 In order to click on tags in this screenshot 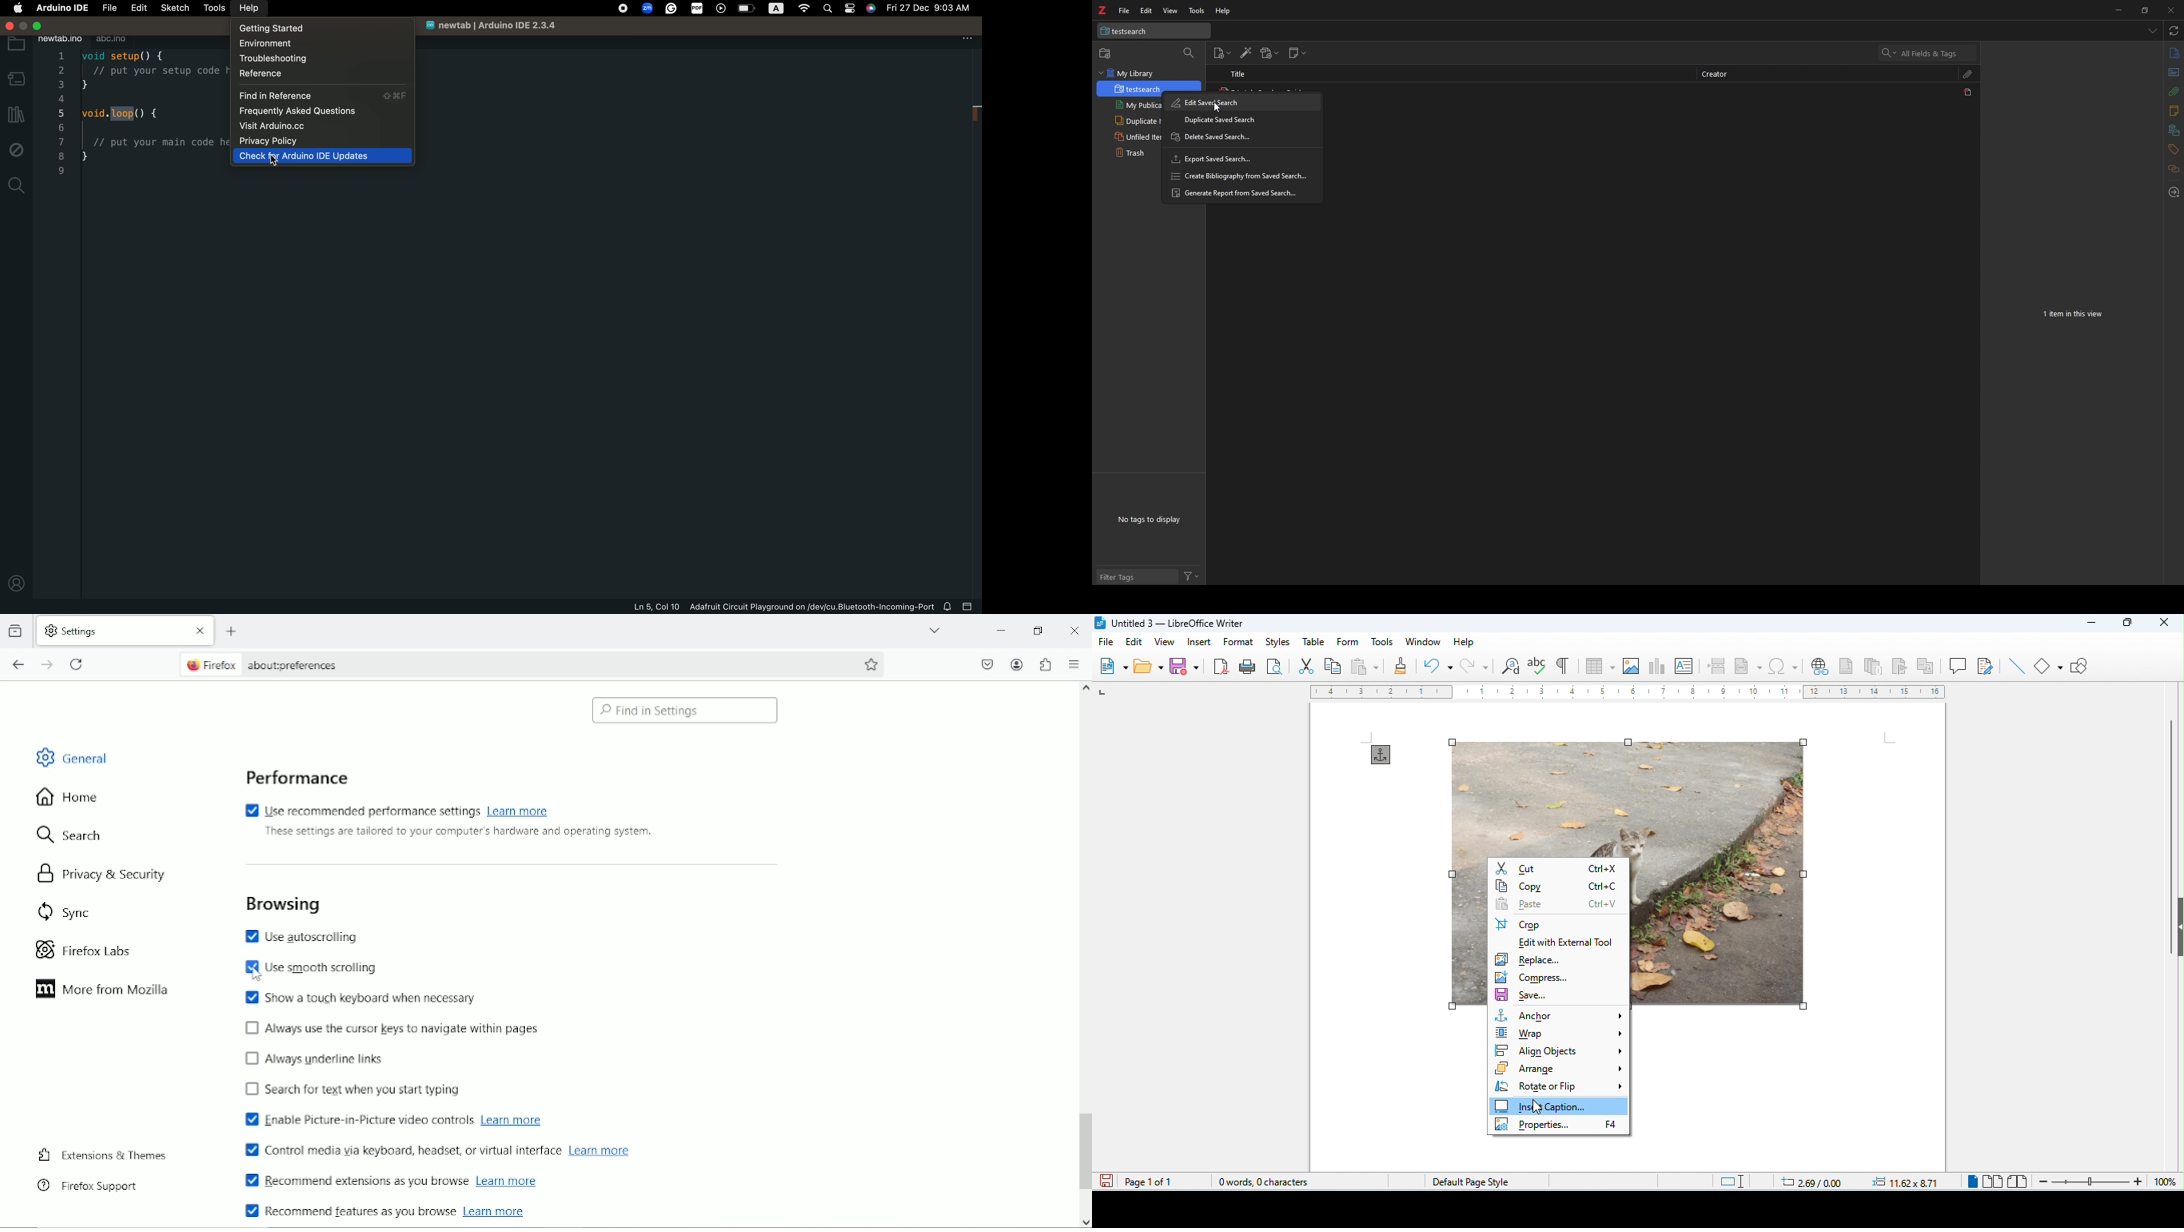, I will do `click(2173, 150)`.